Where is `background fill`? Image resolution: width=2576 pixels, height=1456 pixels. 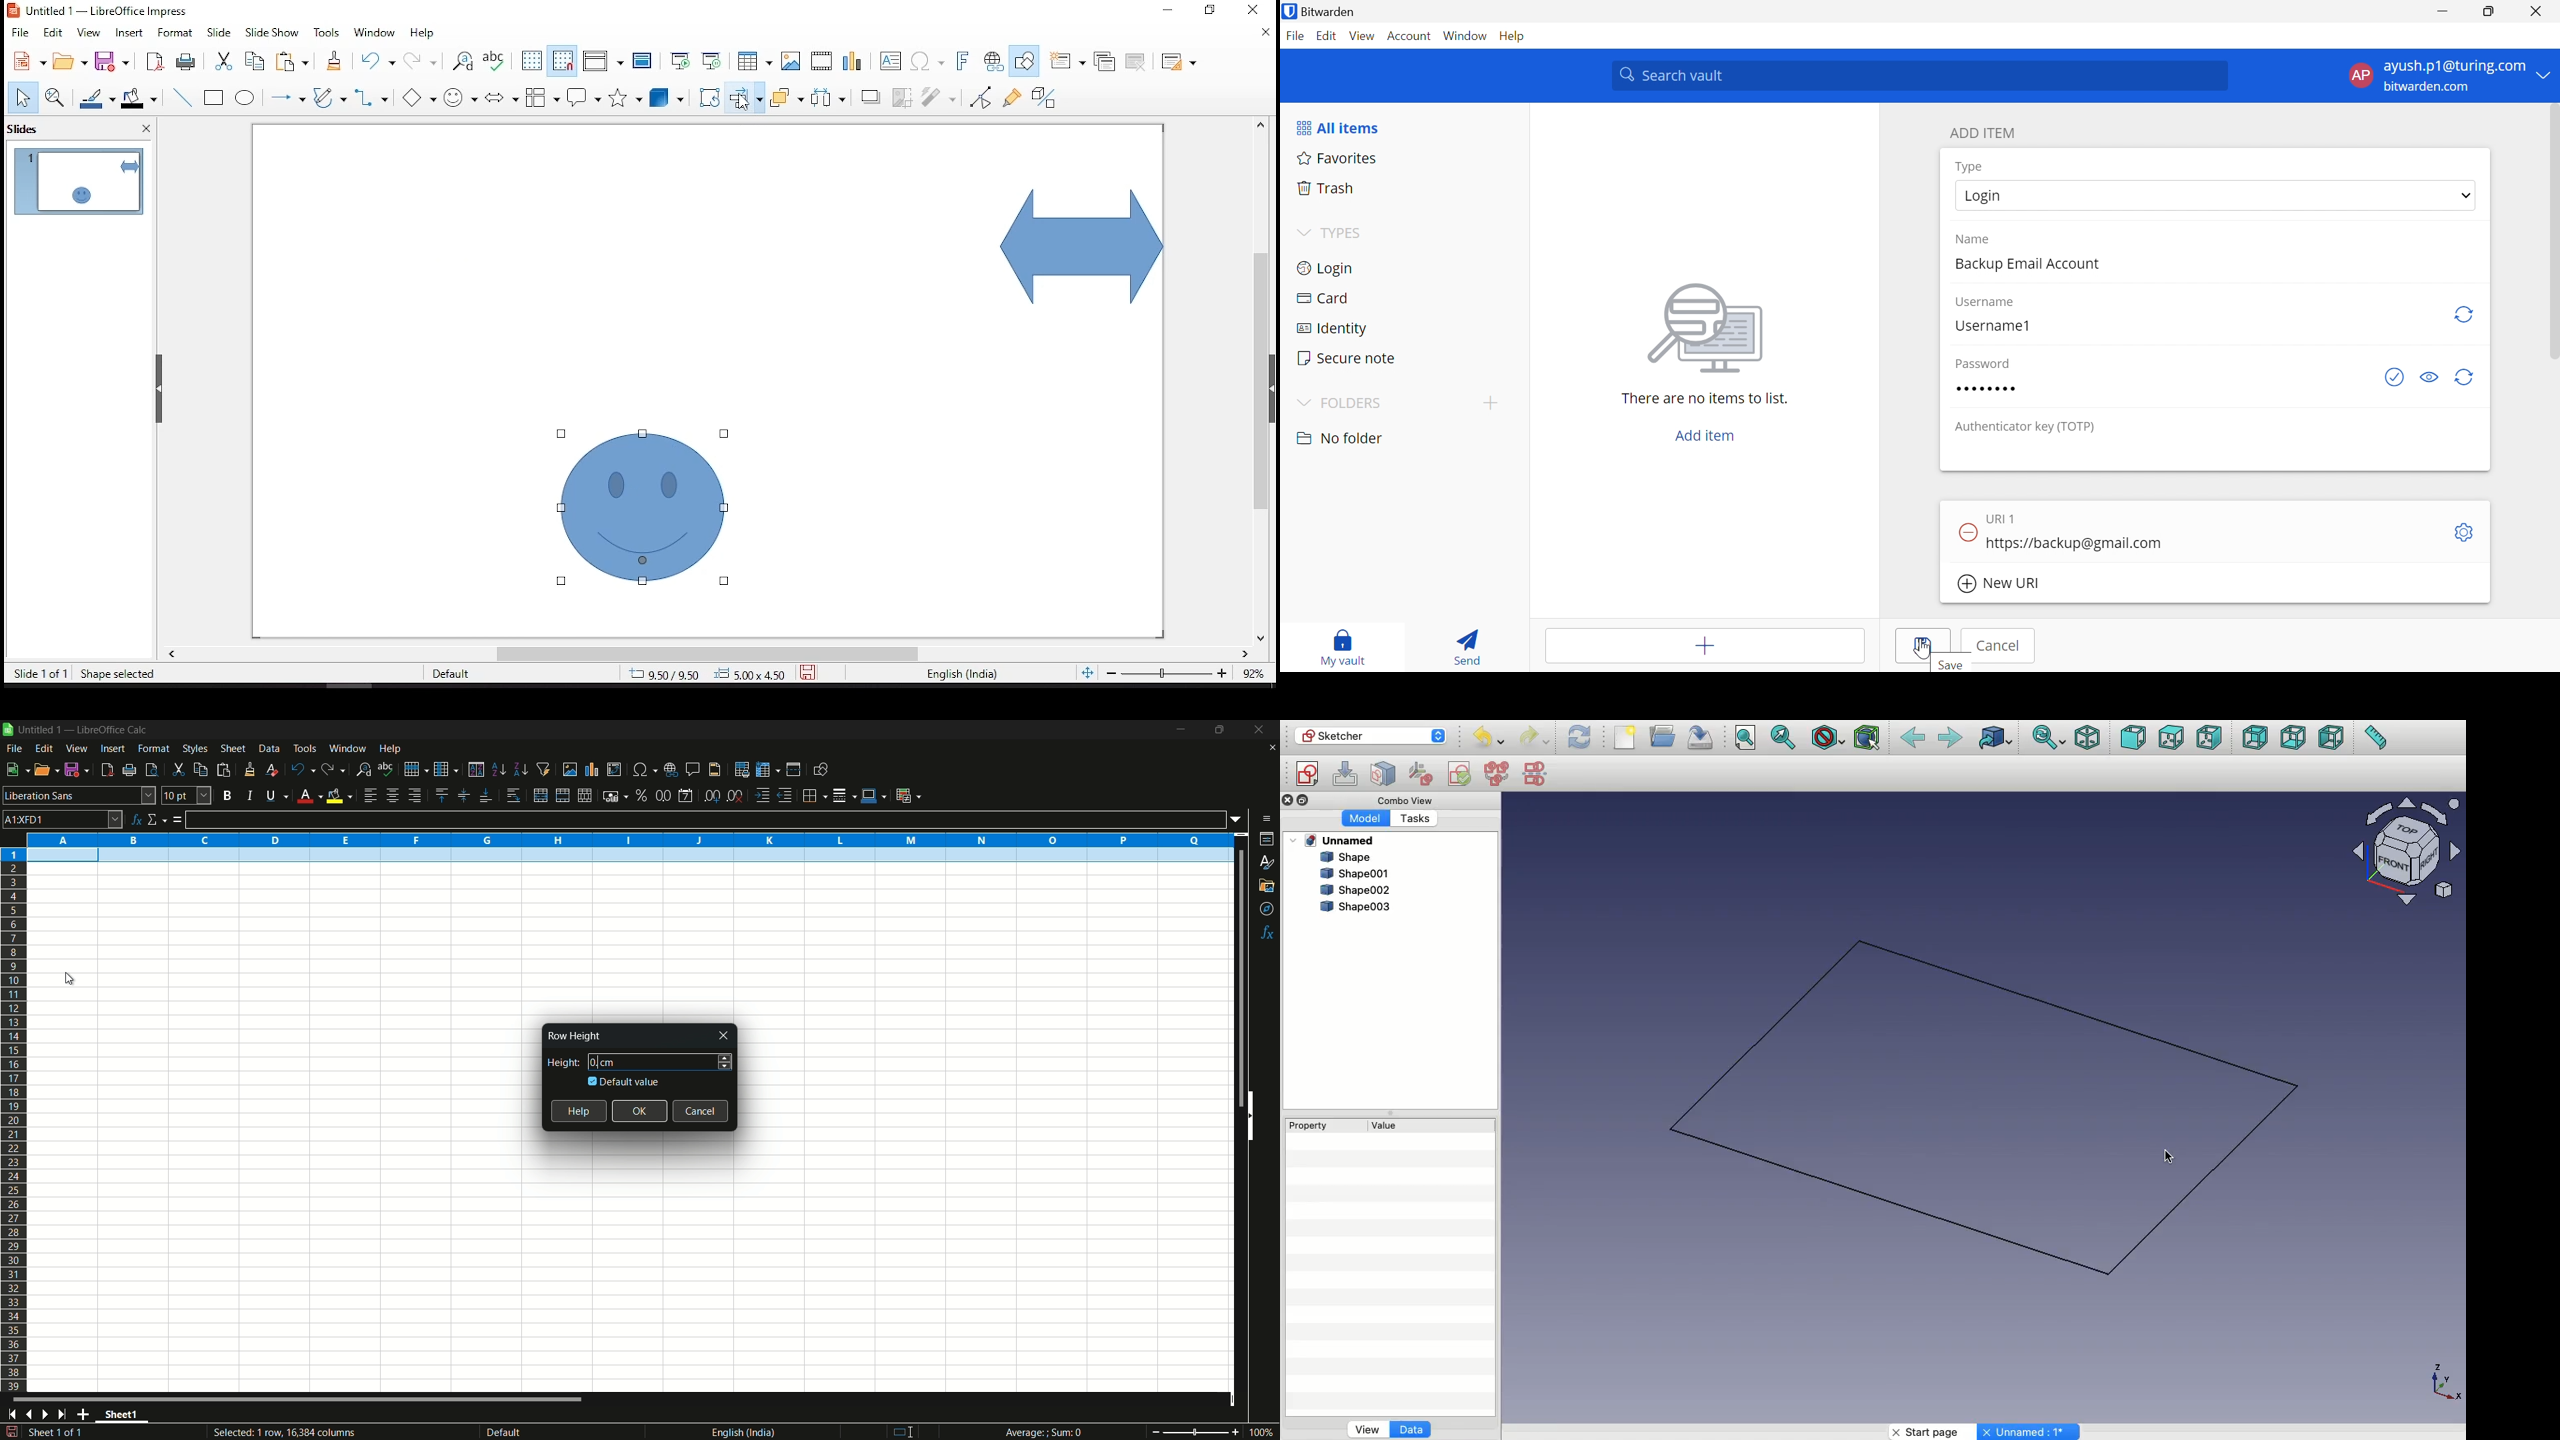
background fill is located at coordinates (339, 795).